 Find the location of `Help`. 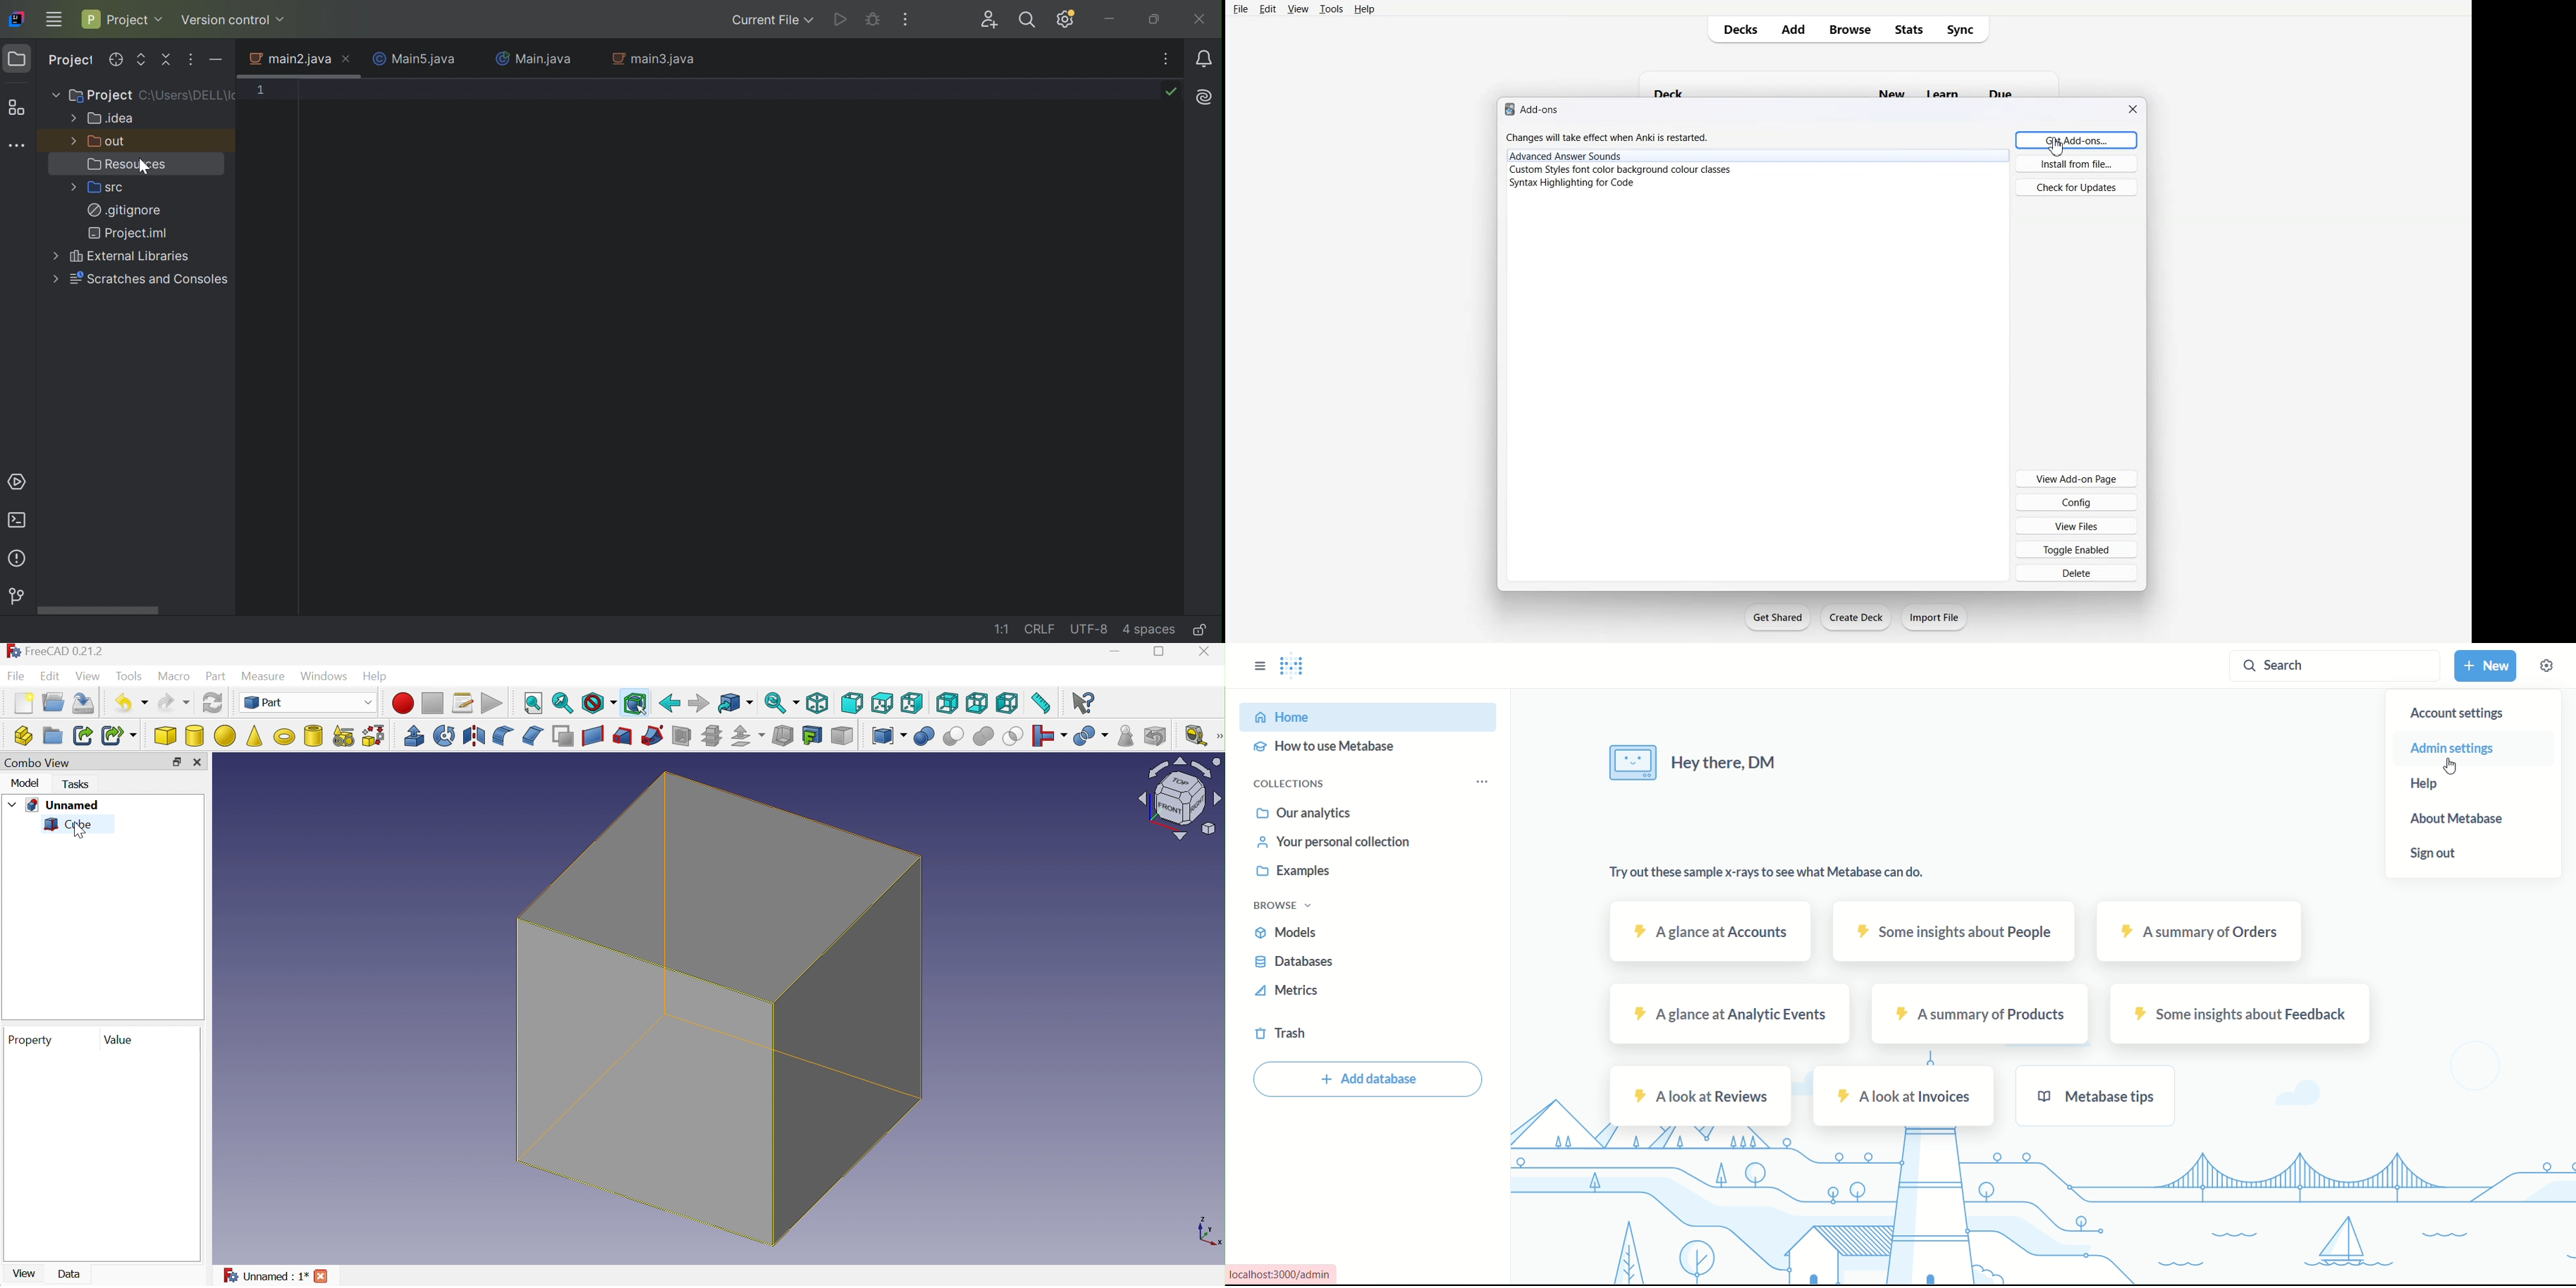

Help is located at coordinates (377, 676).